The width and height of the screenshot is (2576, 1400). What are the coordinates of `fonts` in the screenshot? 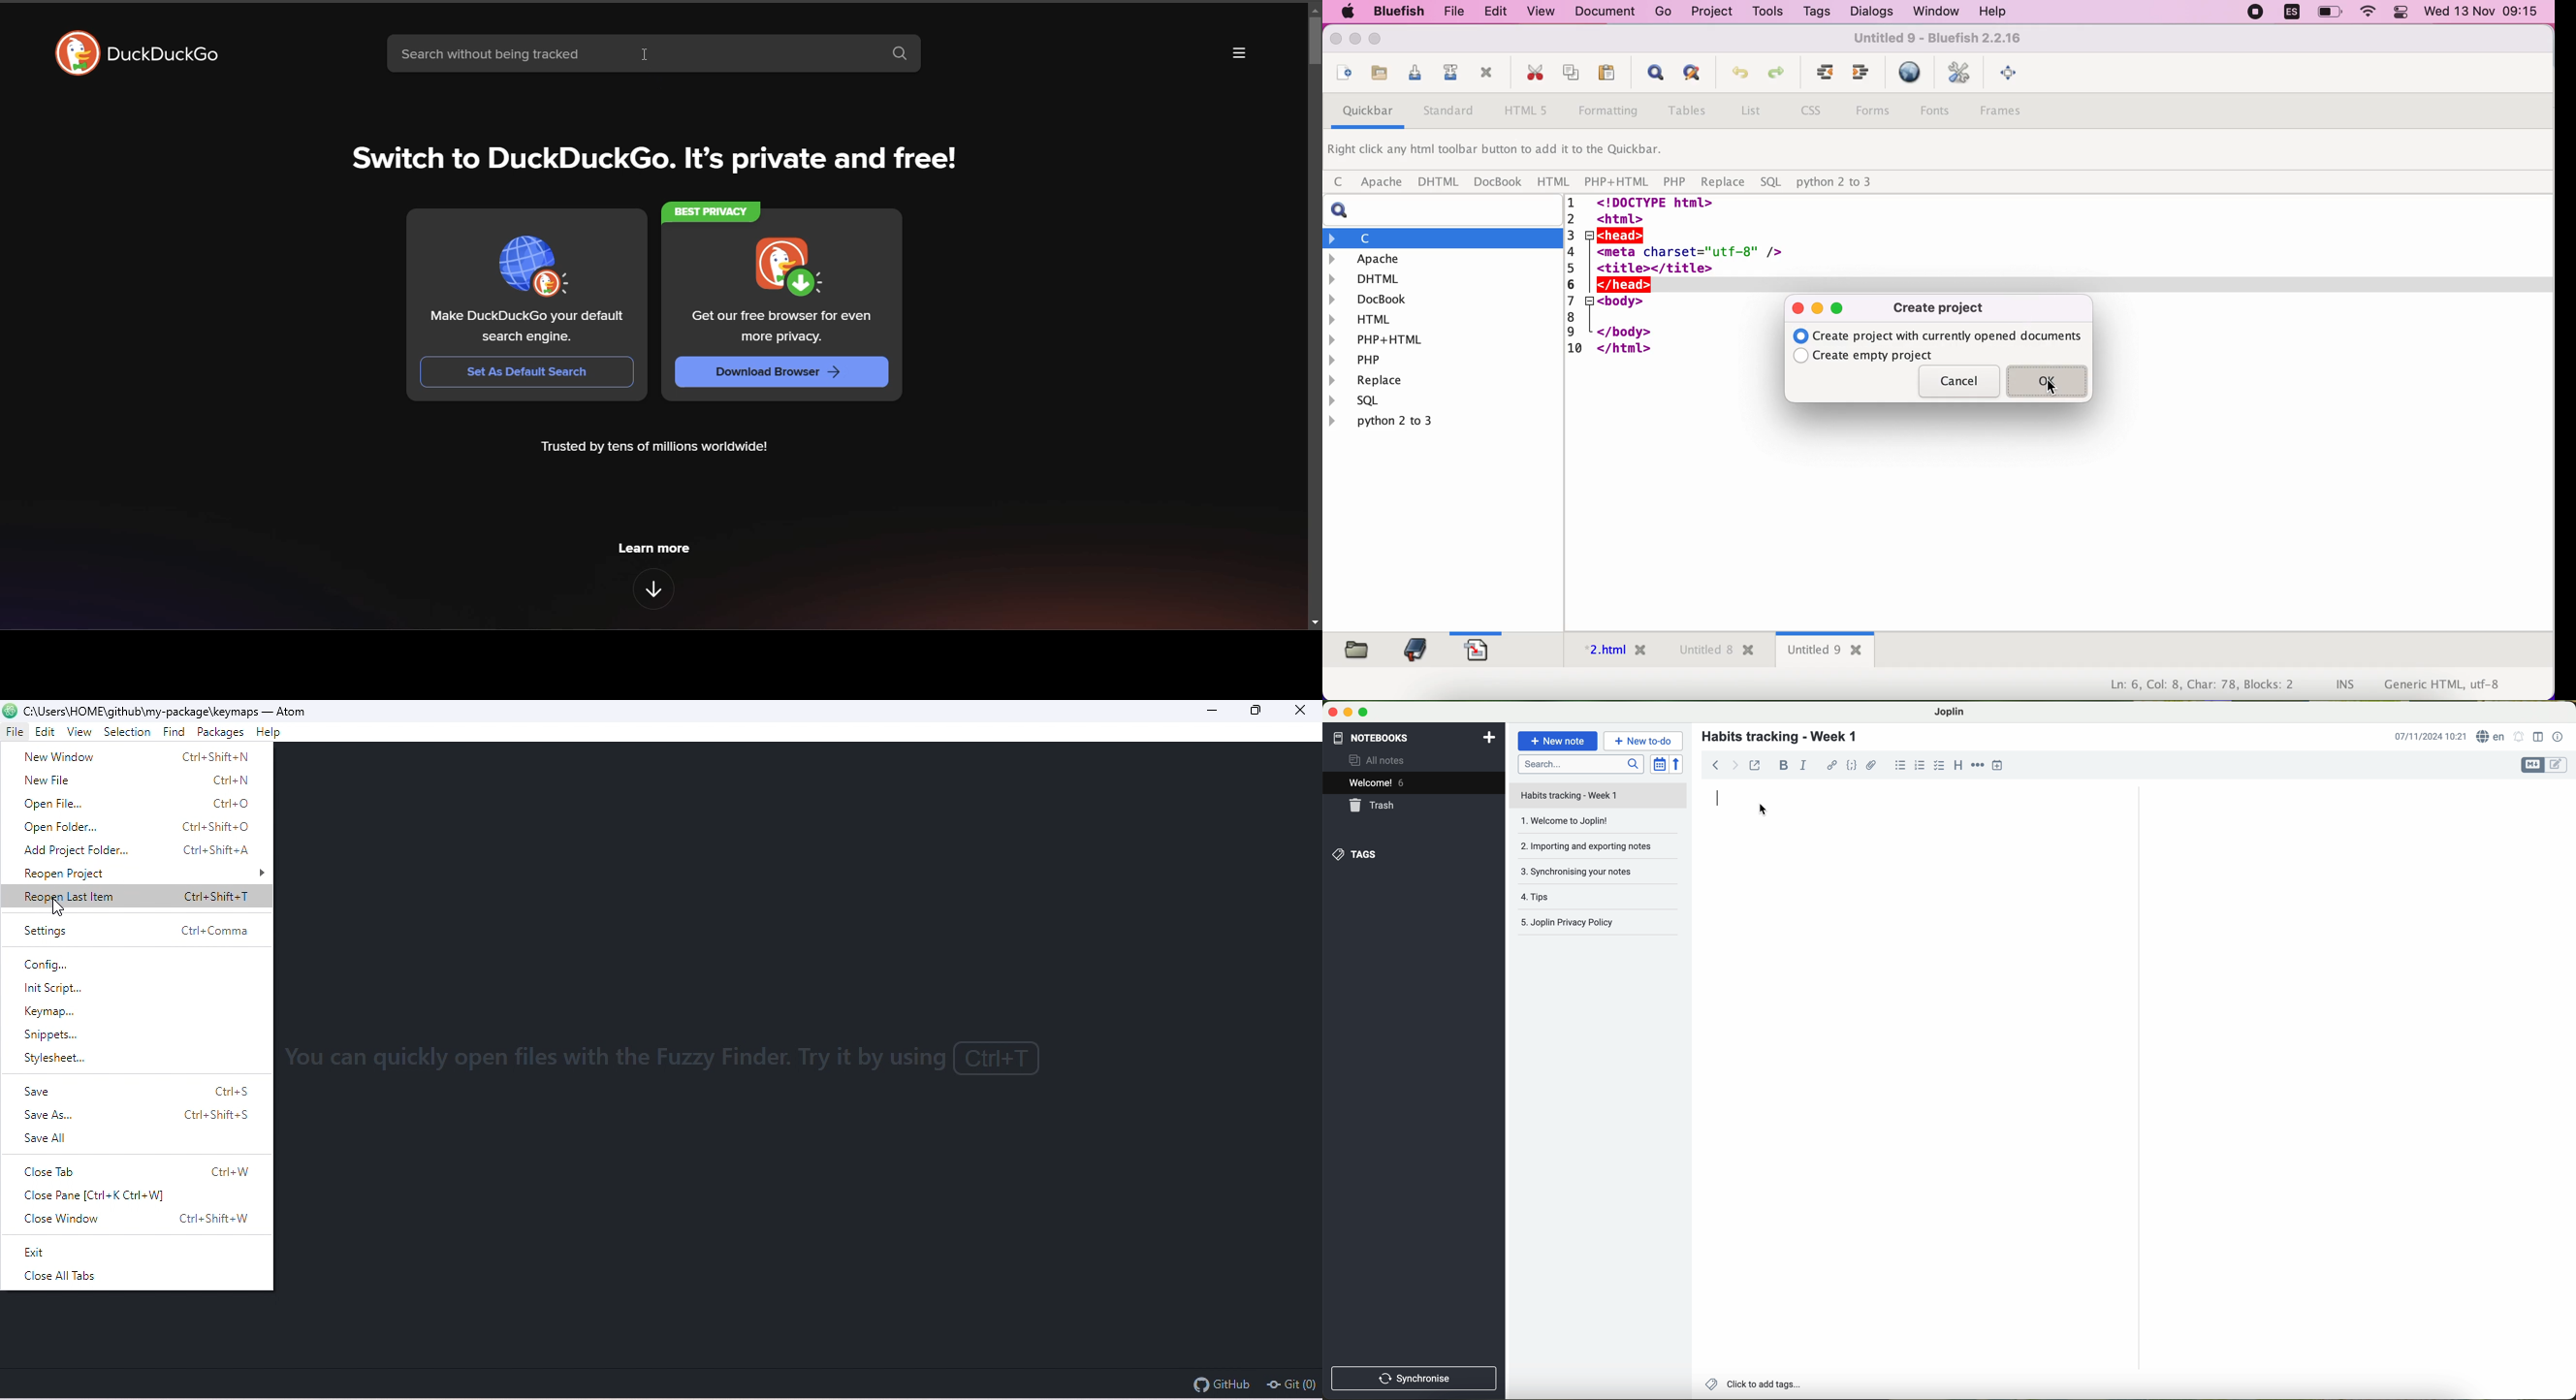 It's located at (1940, 110).